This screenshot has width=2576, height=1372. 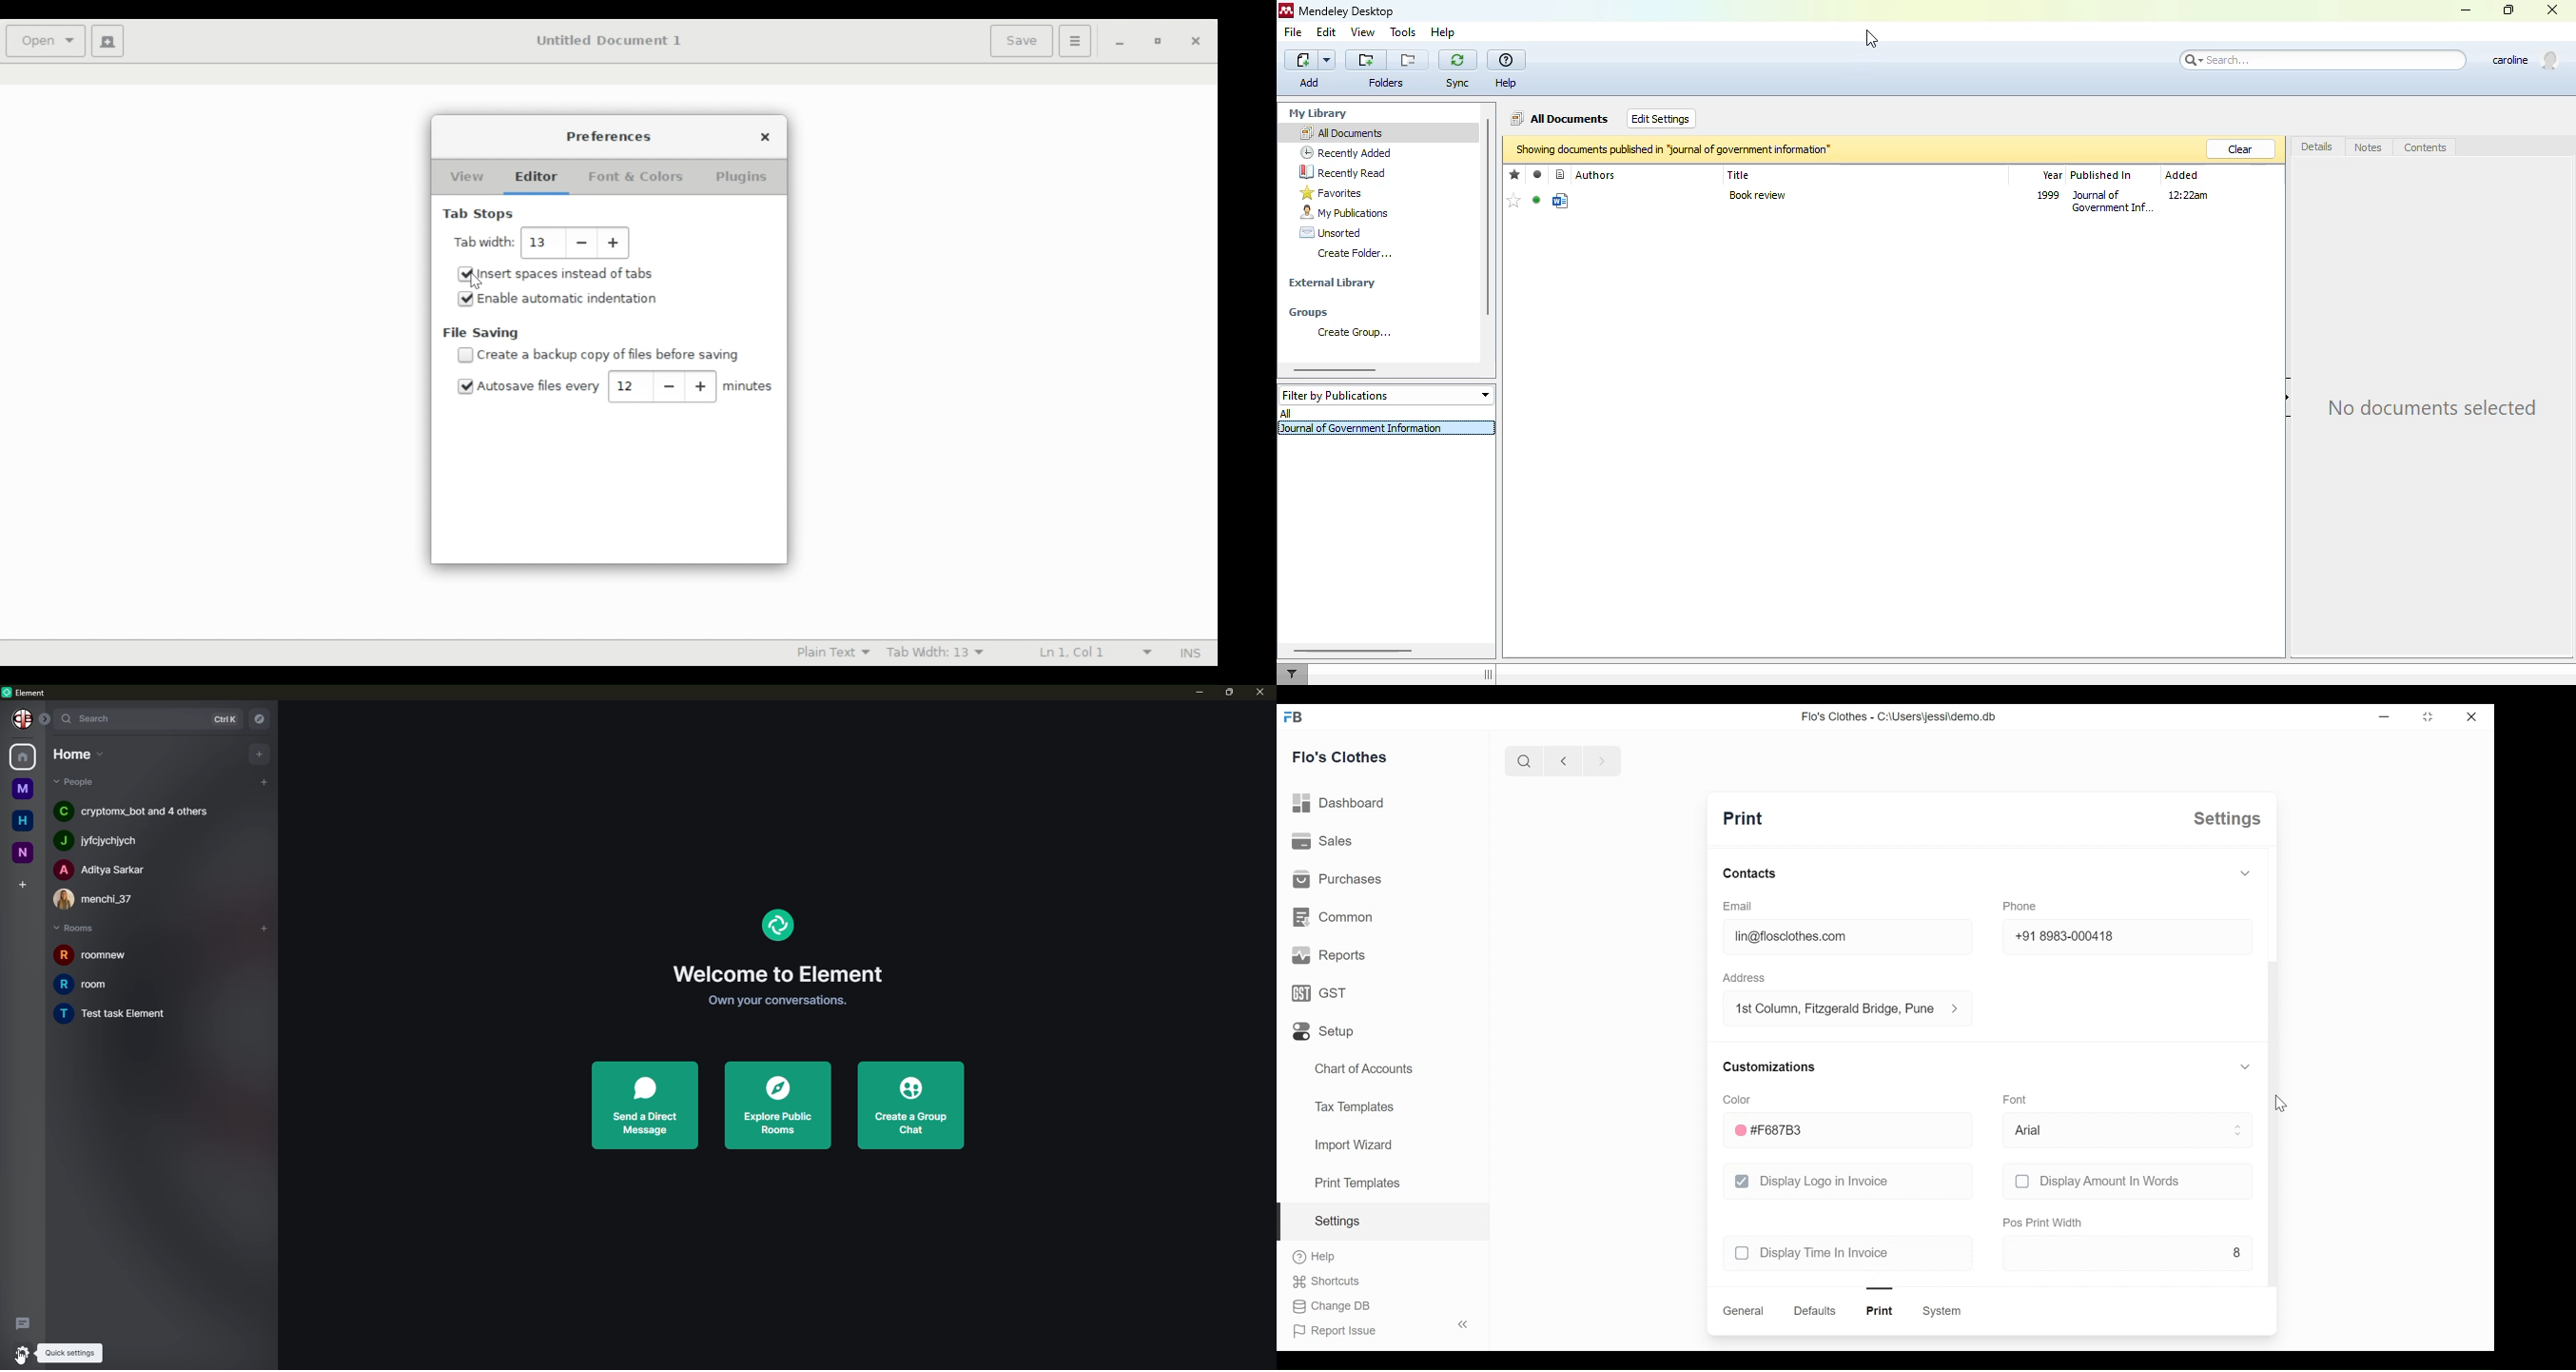 I want to click on help, so click(x=1315, y=1256).